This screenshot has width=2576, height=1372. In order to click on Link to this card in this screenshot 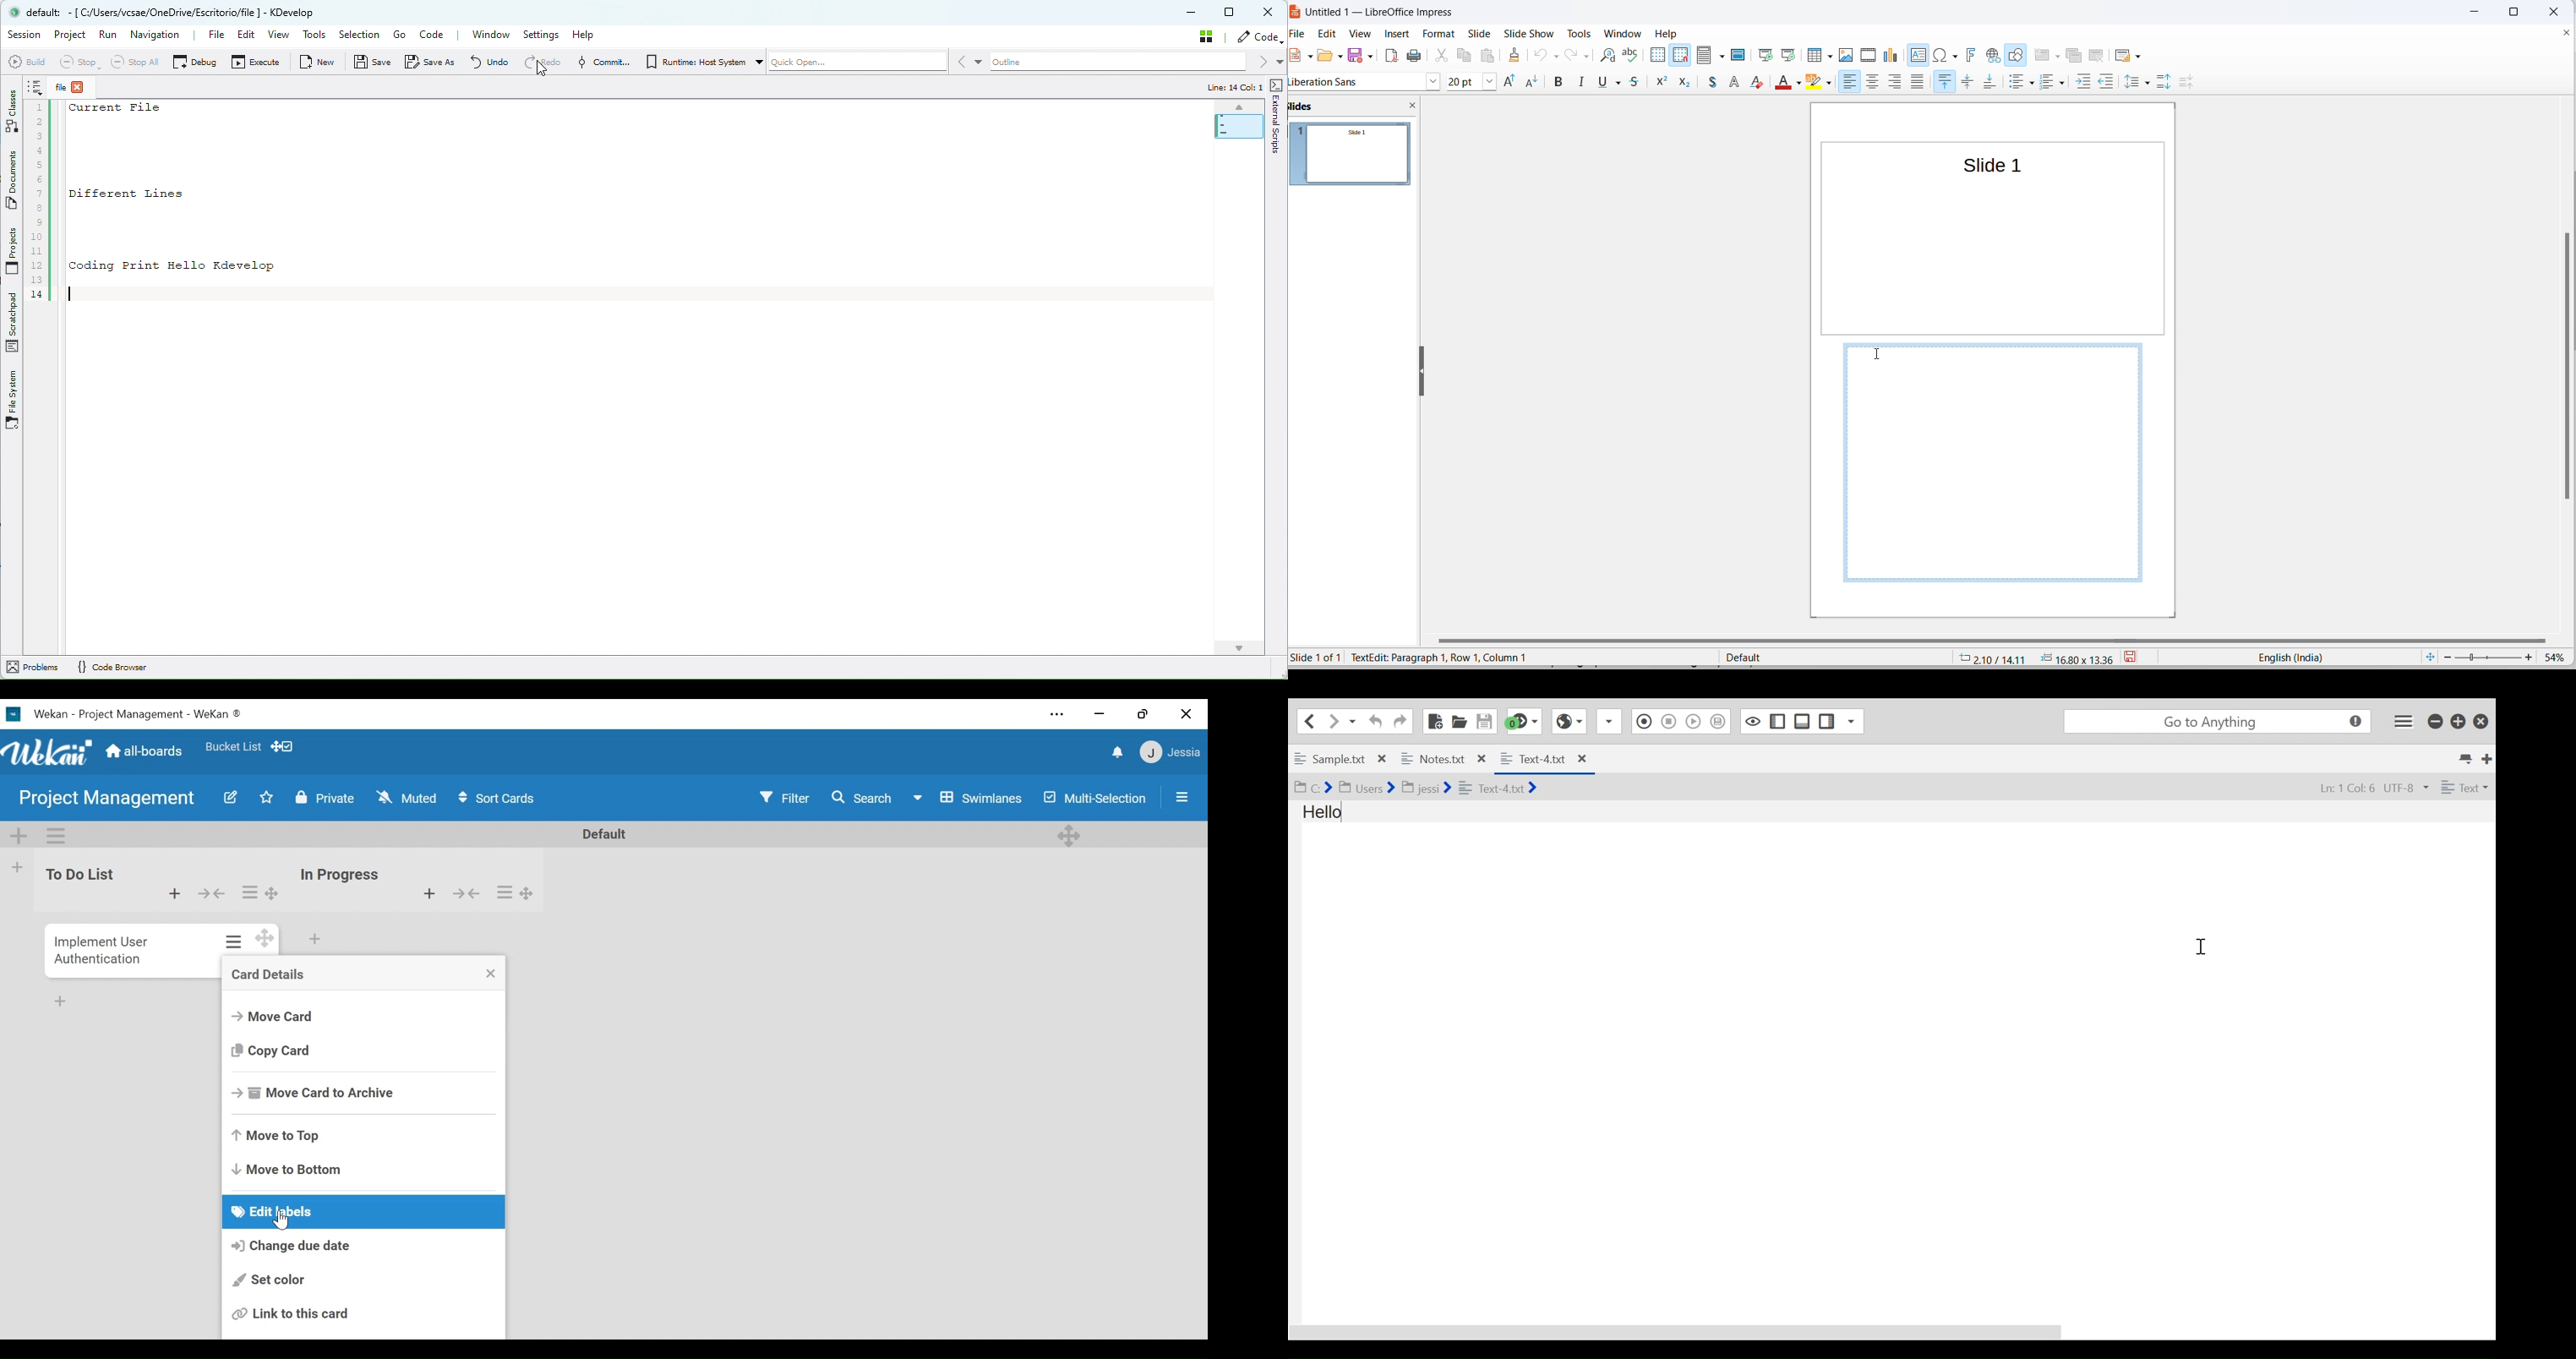, I will do `click(293, 1316)`.